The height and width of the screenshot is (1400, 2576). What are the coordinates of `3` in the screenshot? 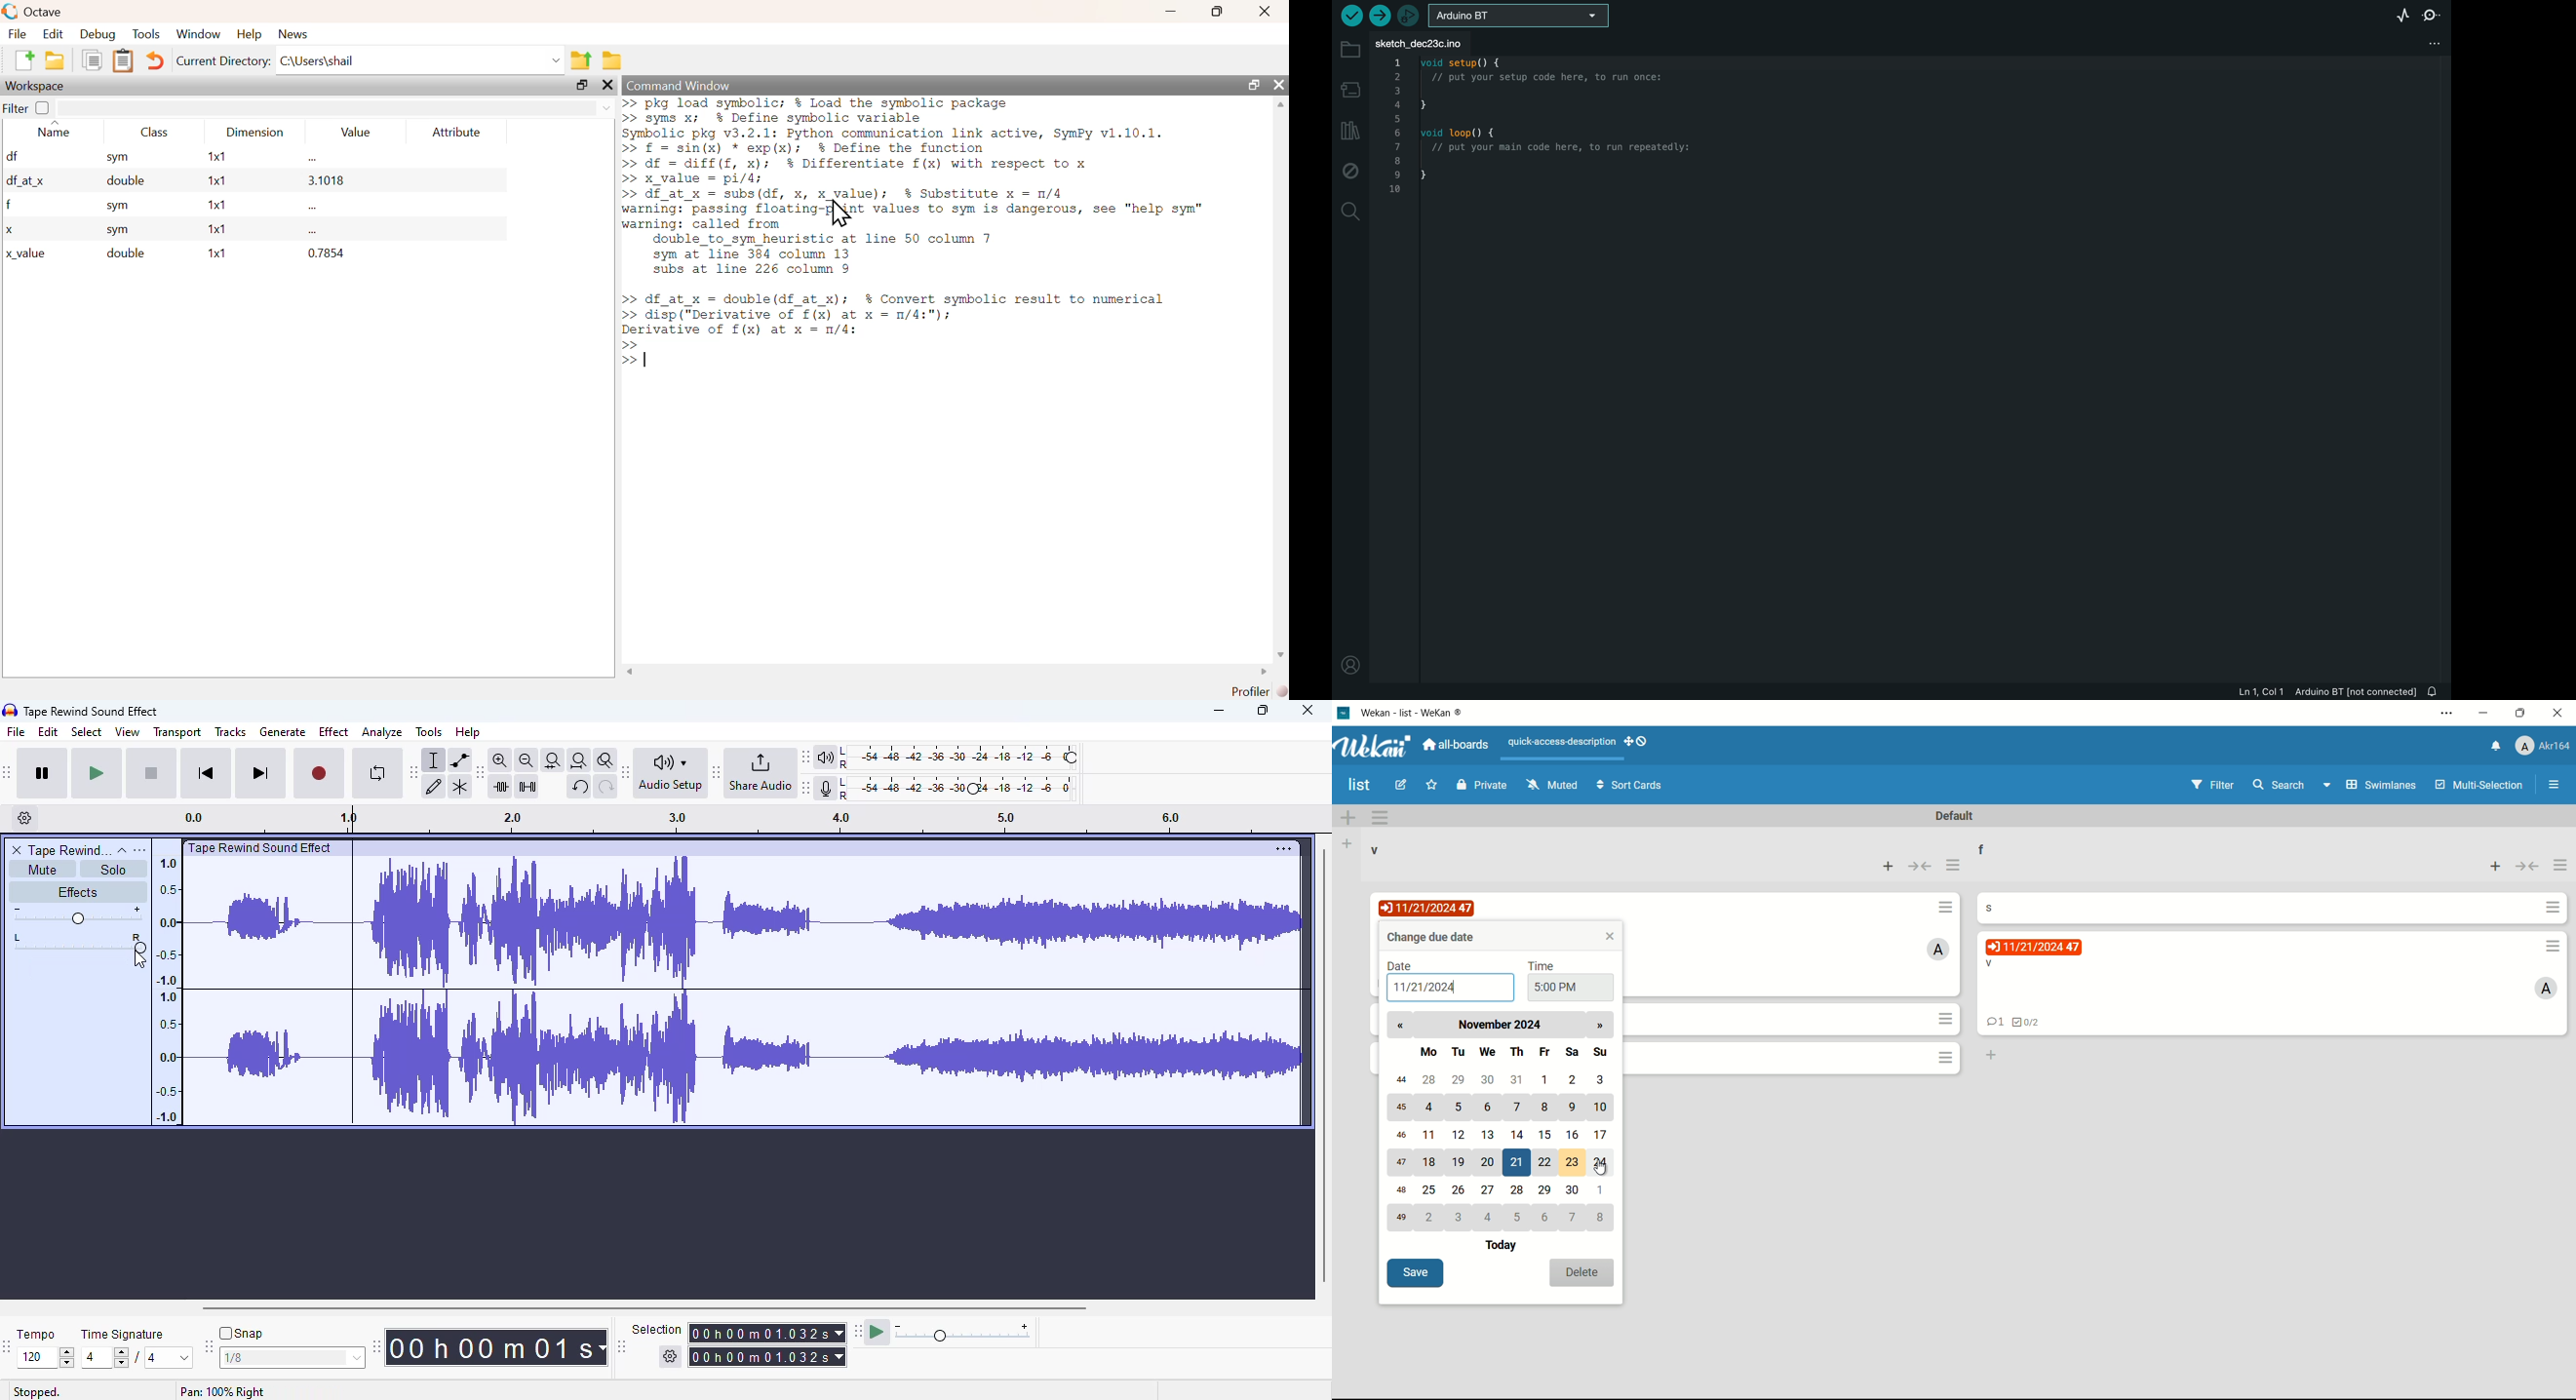 It's located at (1601, 1079).